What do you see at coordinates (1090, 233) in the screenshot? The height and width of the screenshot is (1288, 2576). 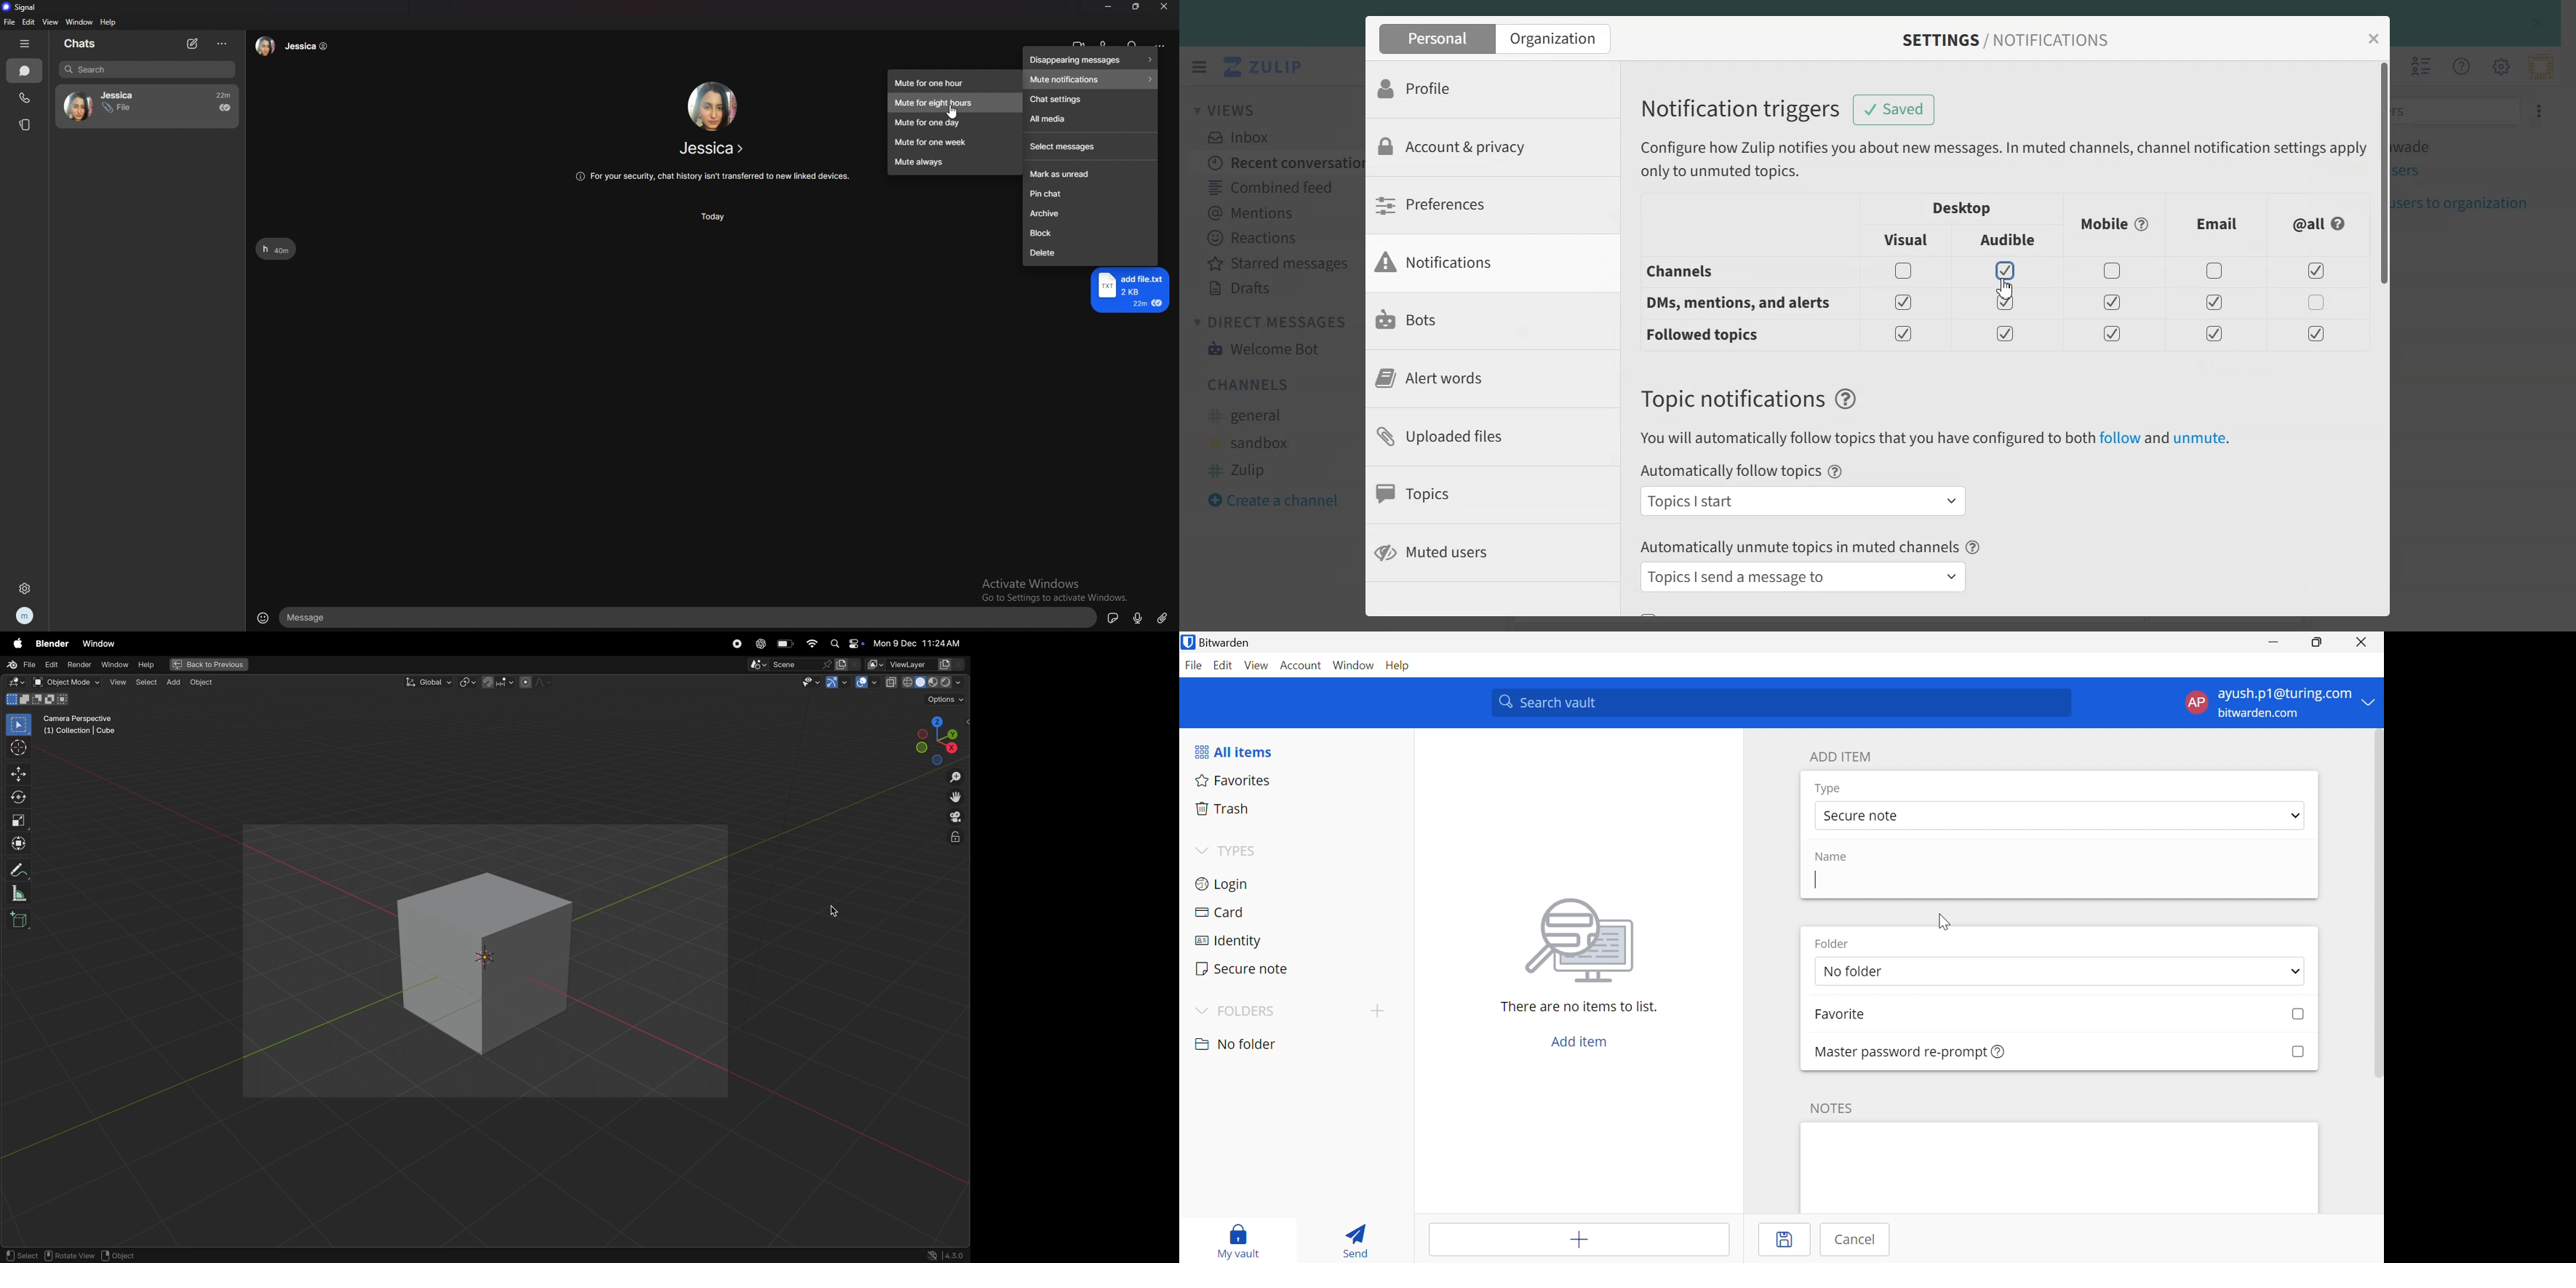 I see `block` at bounding box center [1090, 233].